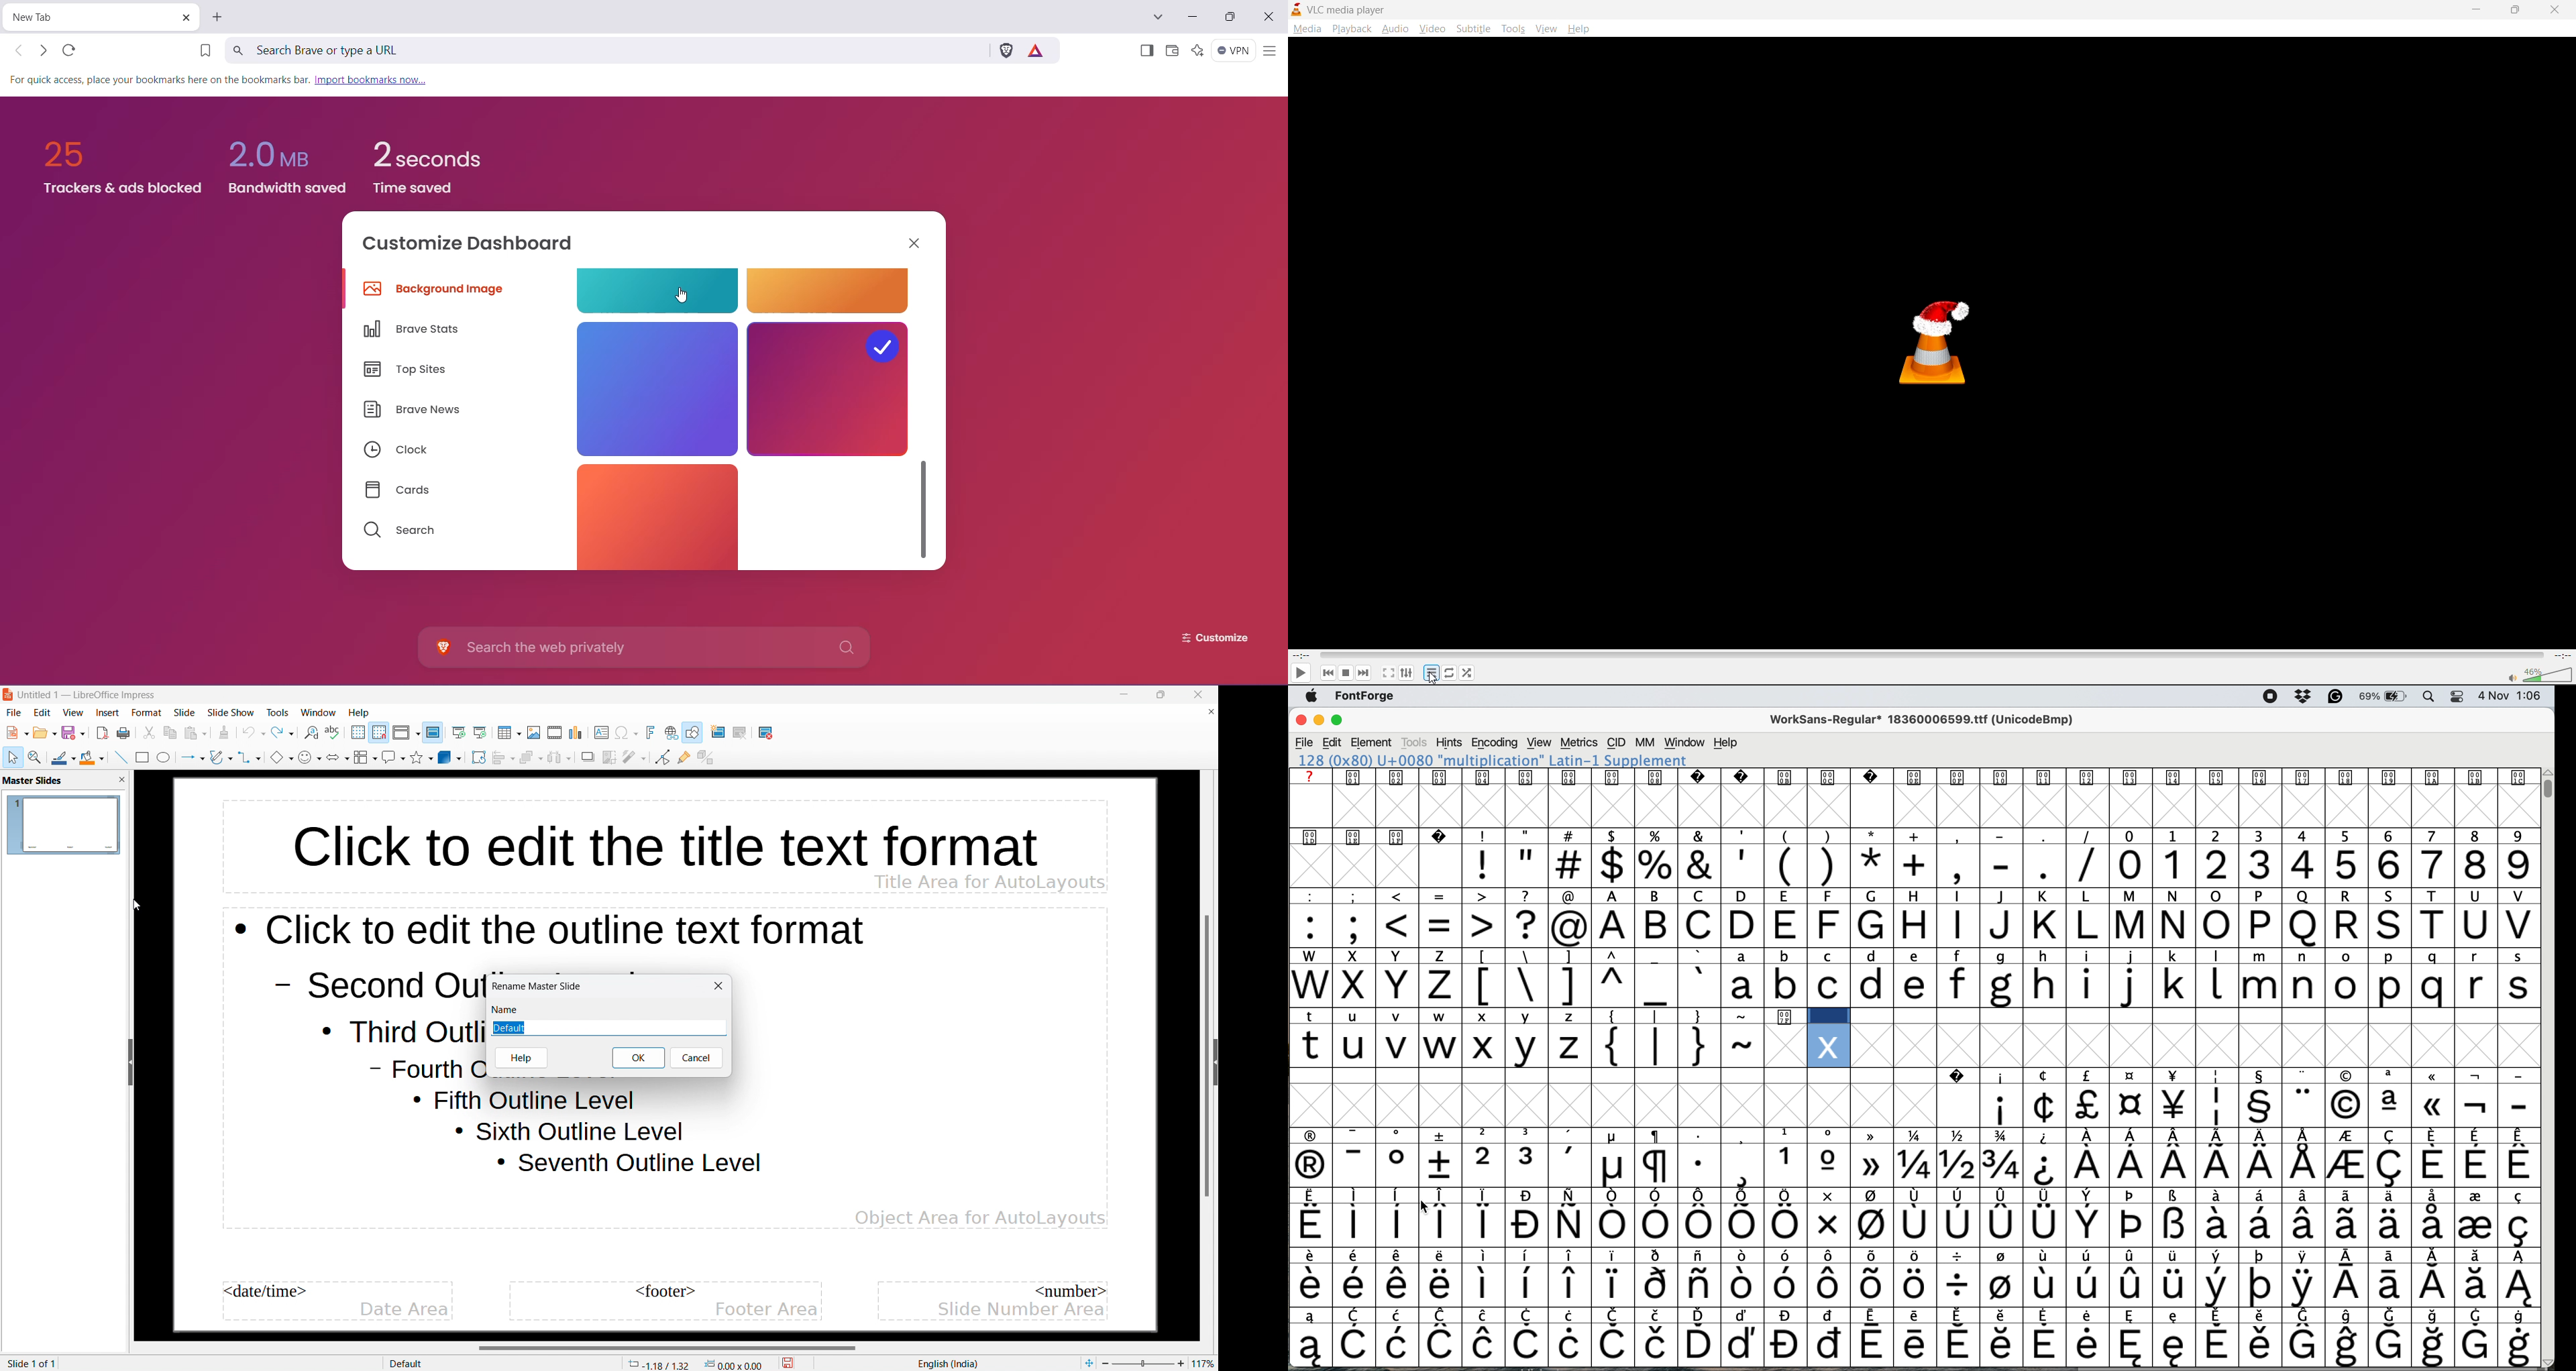 The width and height of the screenshot is (2576, 1372). Describe the element at coordinates (394, 757) in the screenshot. I see `callout shapes` at that location.